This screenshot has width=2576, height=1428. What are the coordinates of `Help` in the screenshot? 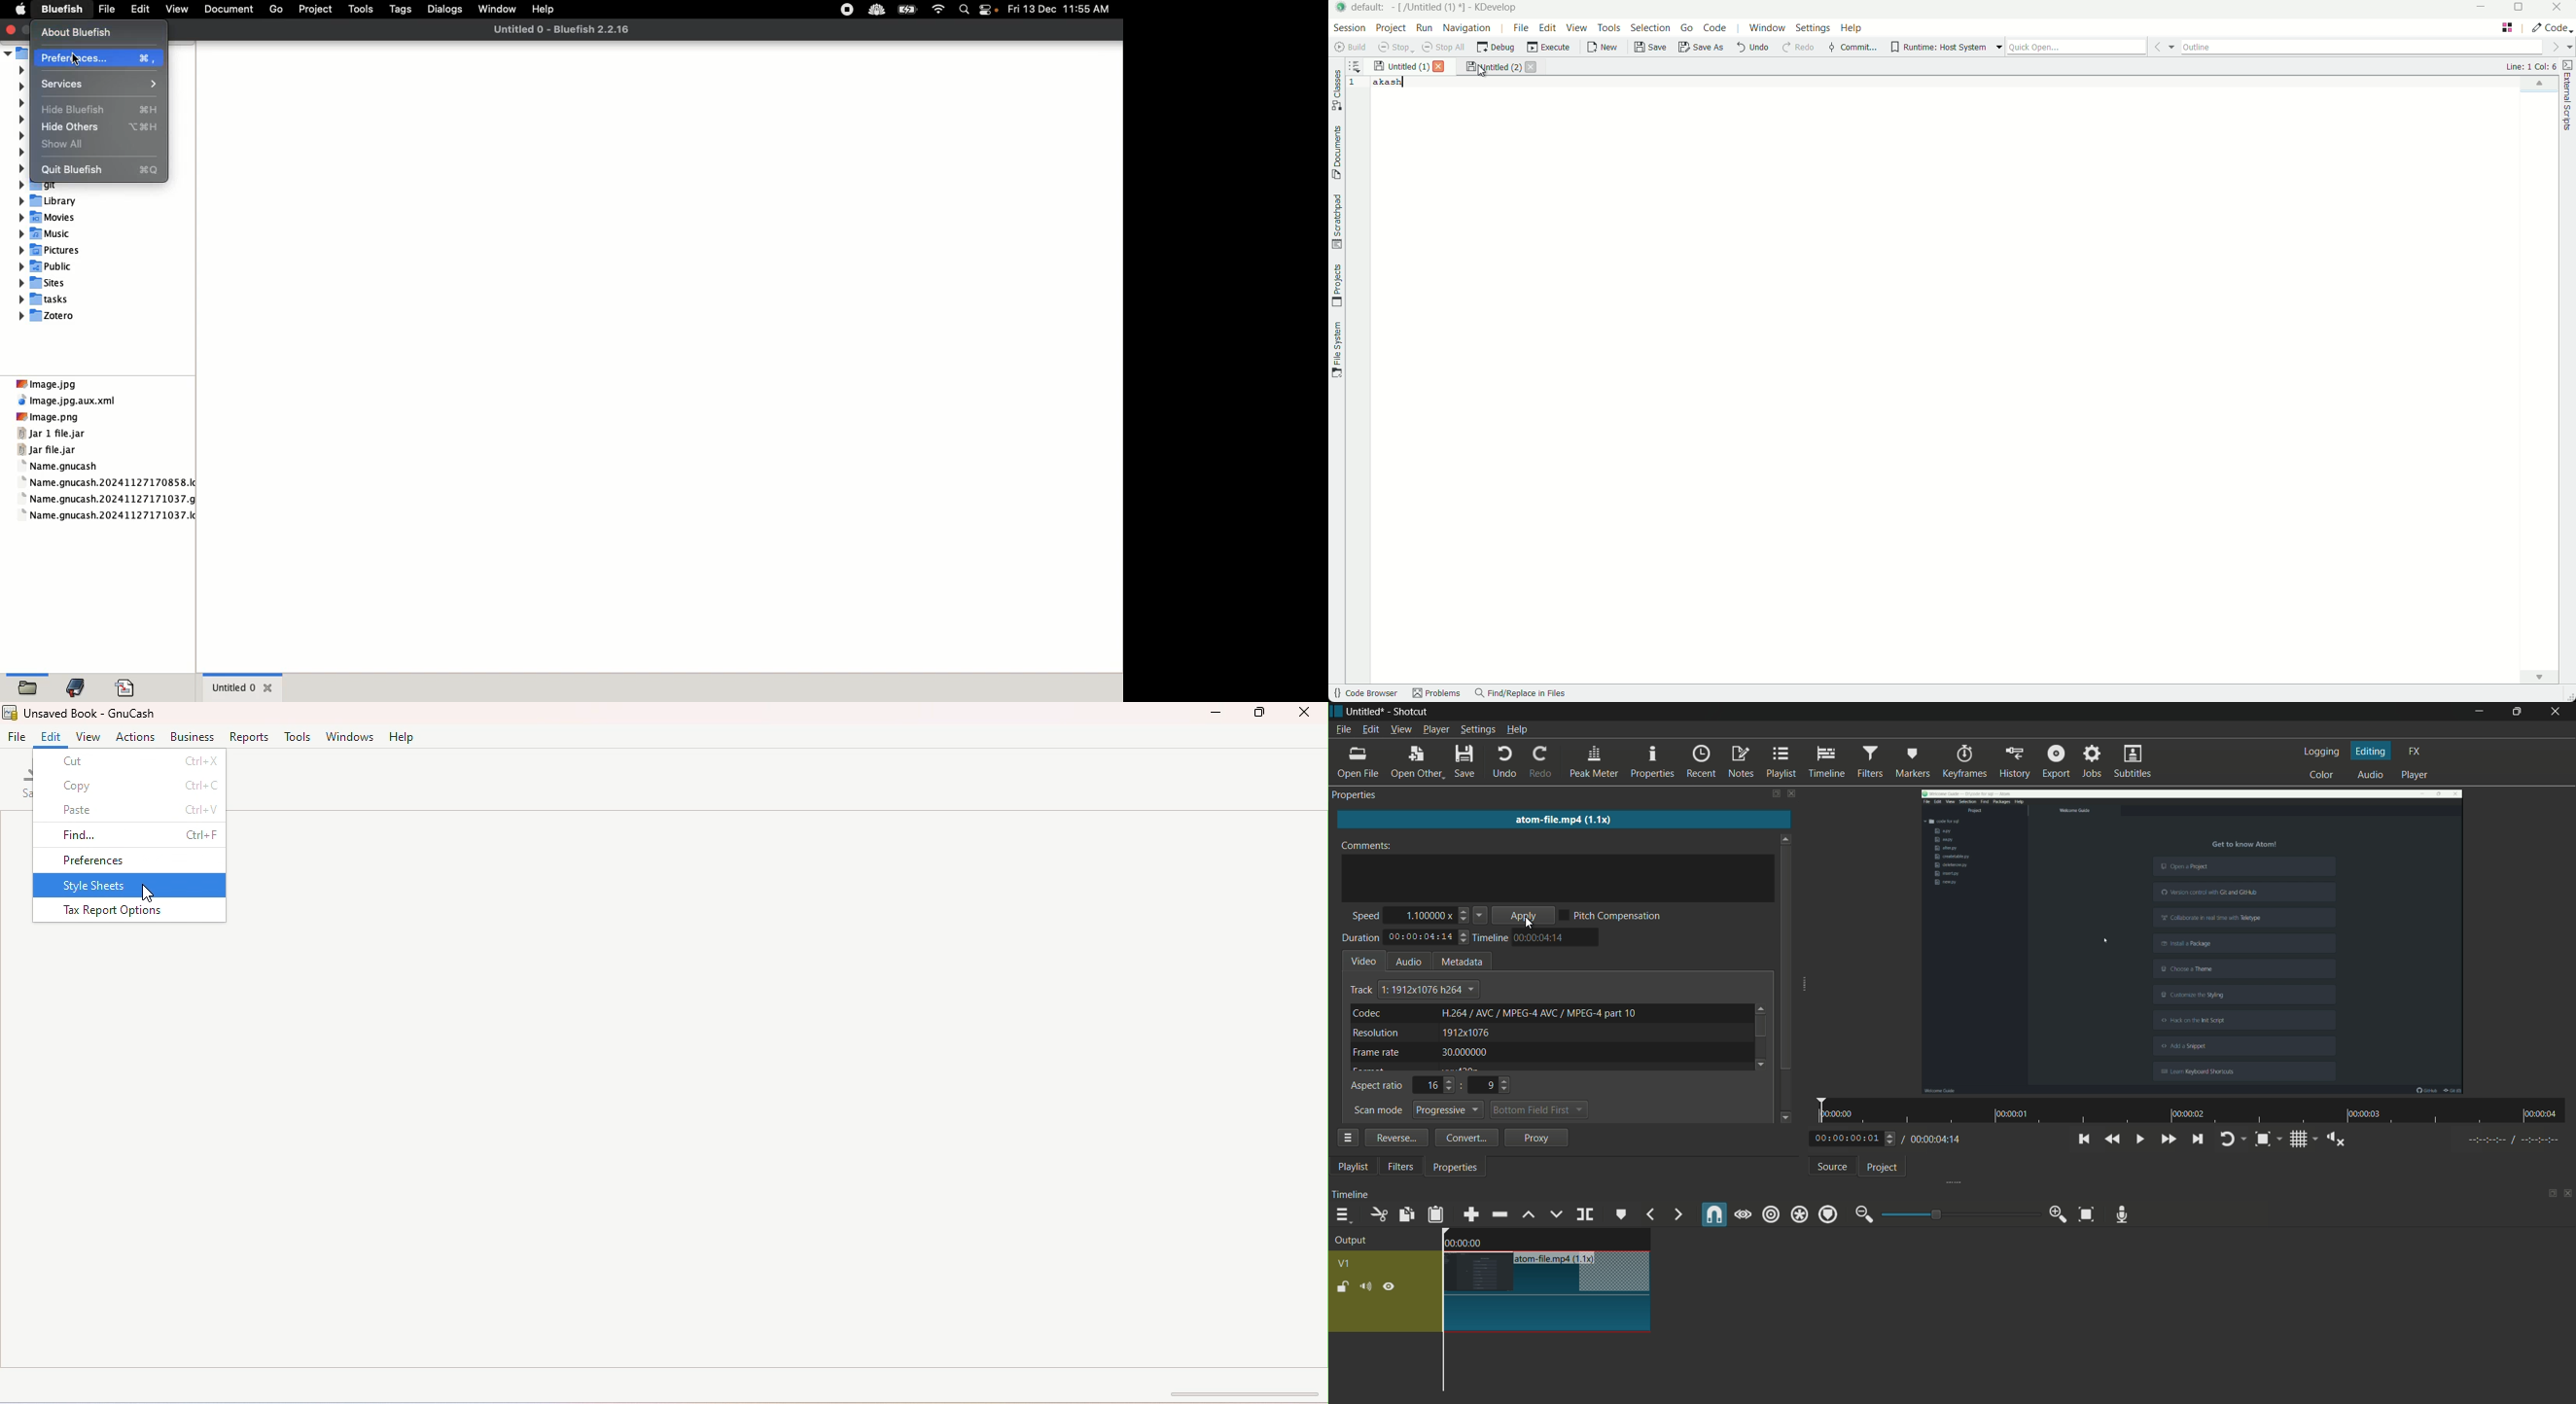 It's located at (548, 9).